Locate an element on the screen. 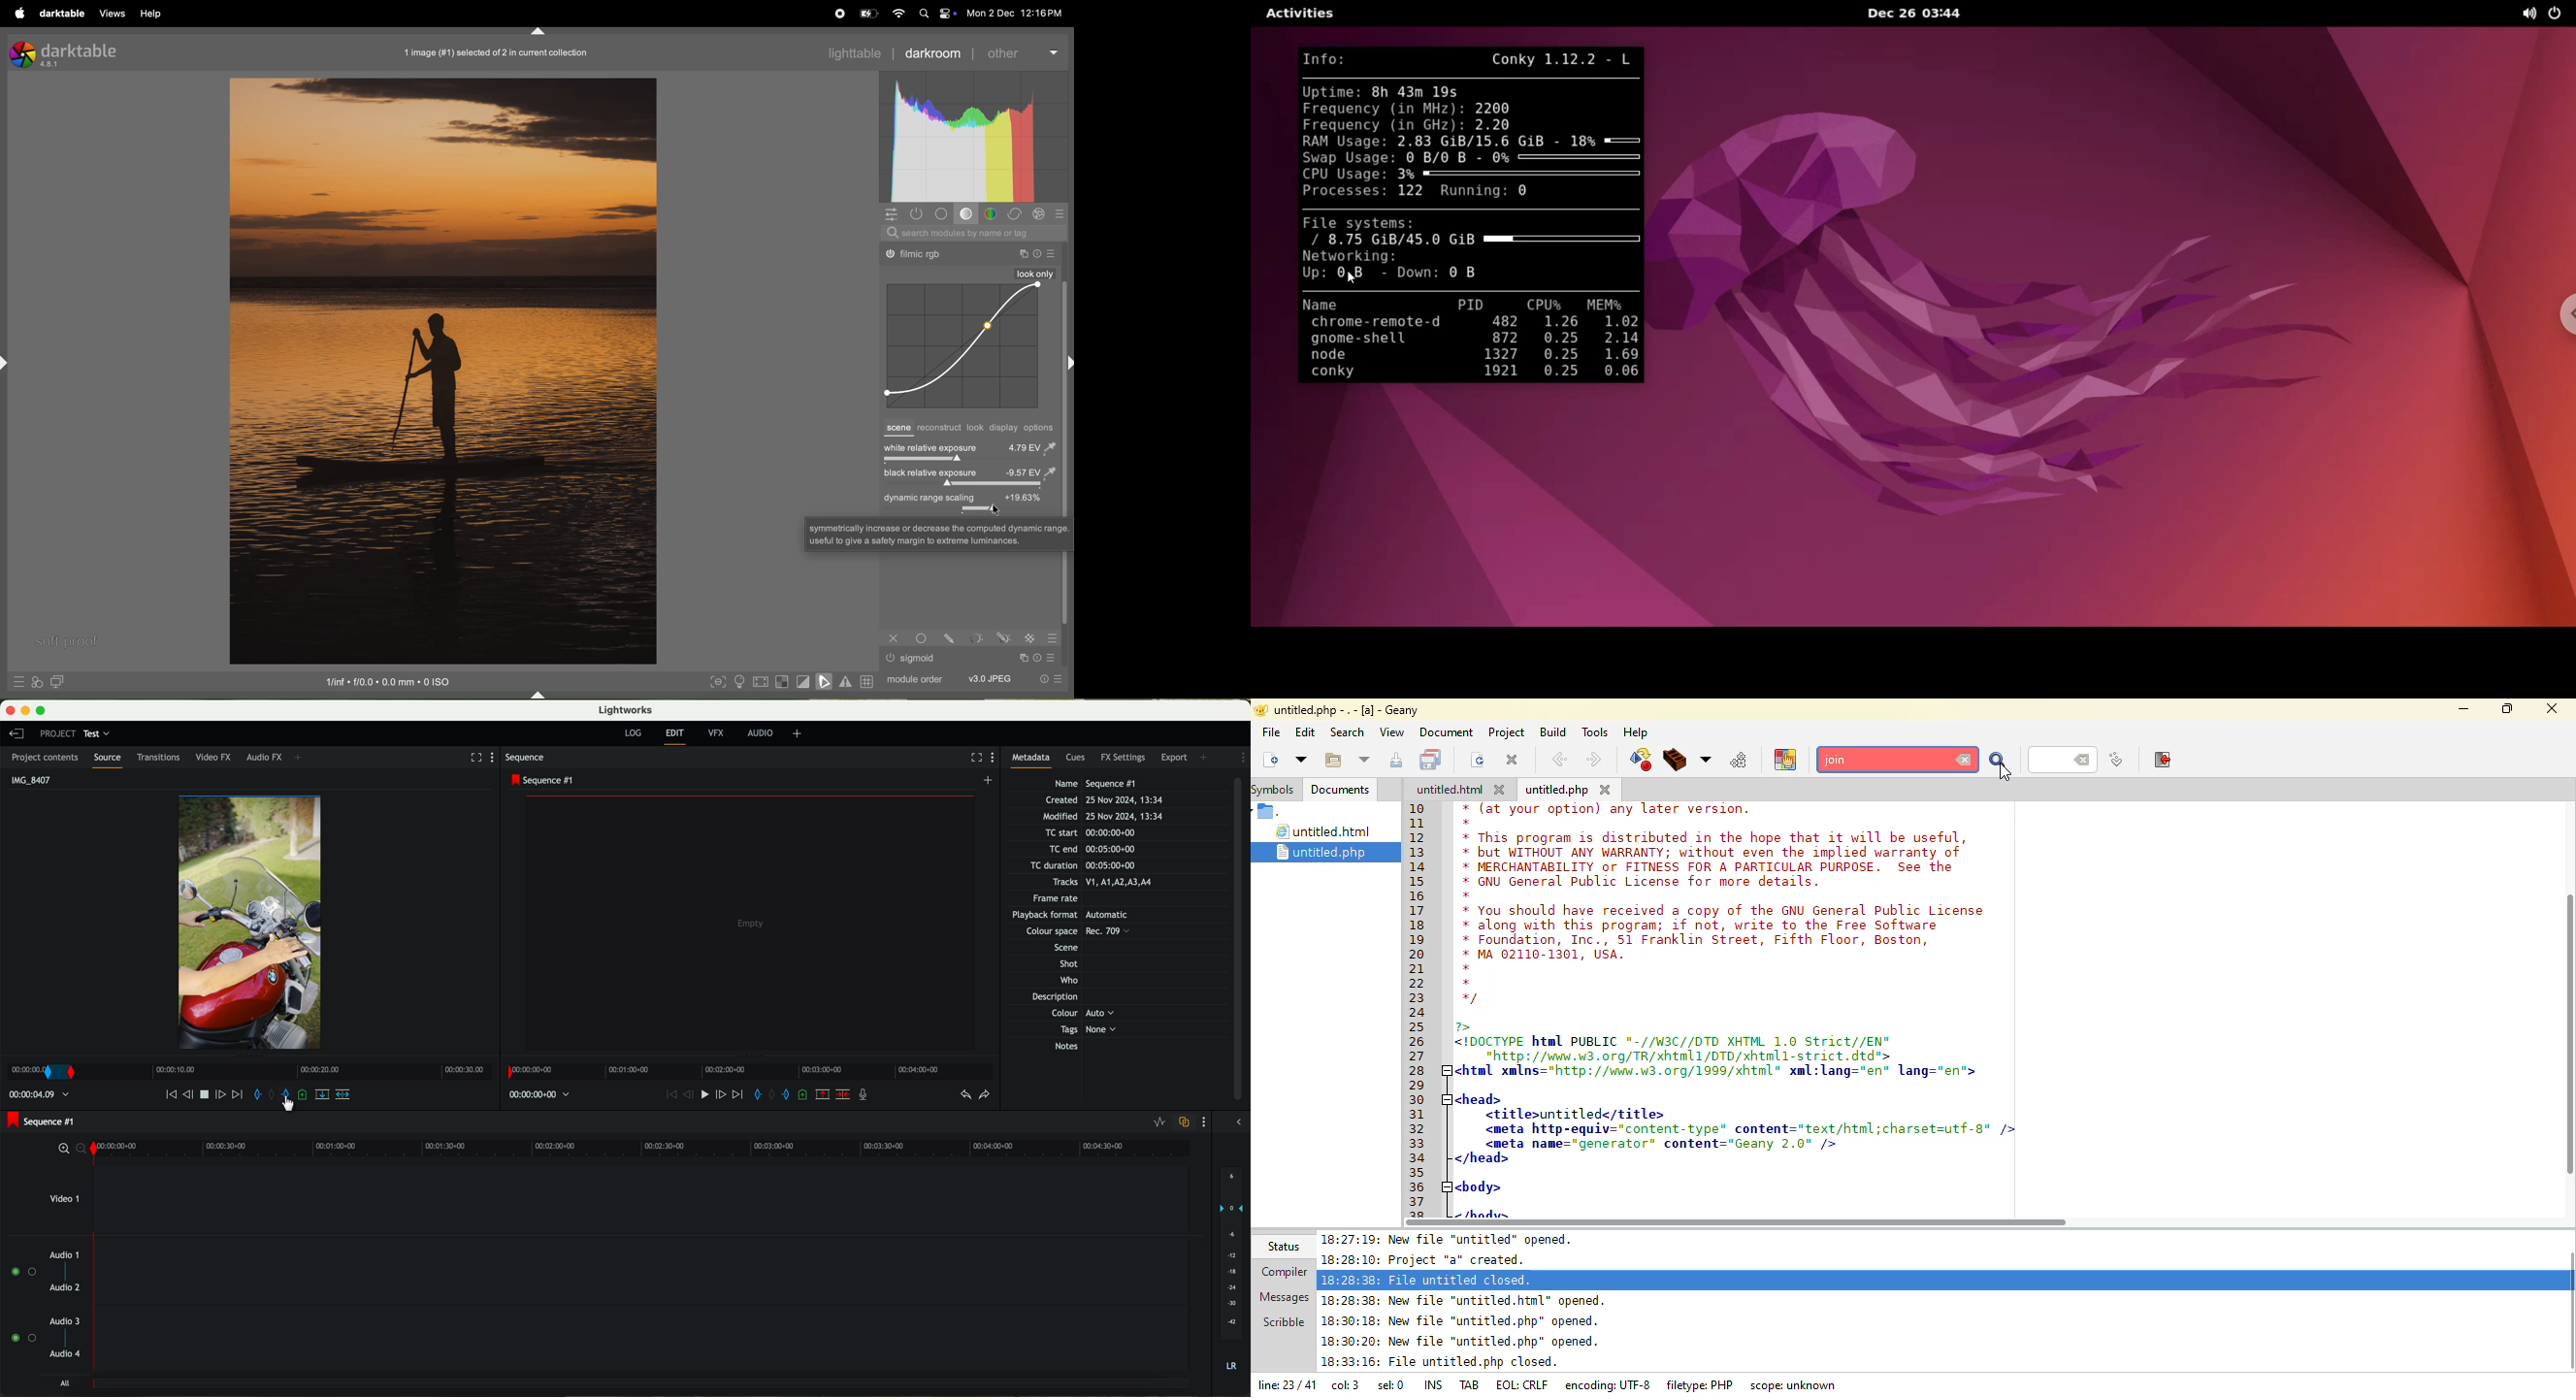 The width and height of the screenshot is (2576, 1400). toggle indications of raw exposure is located at coordinates (782, 682).